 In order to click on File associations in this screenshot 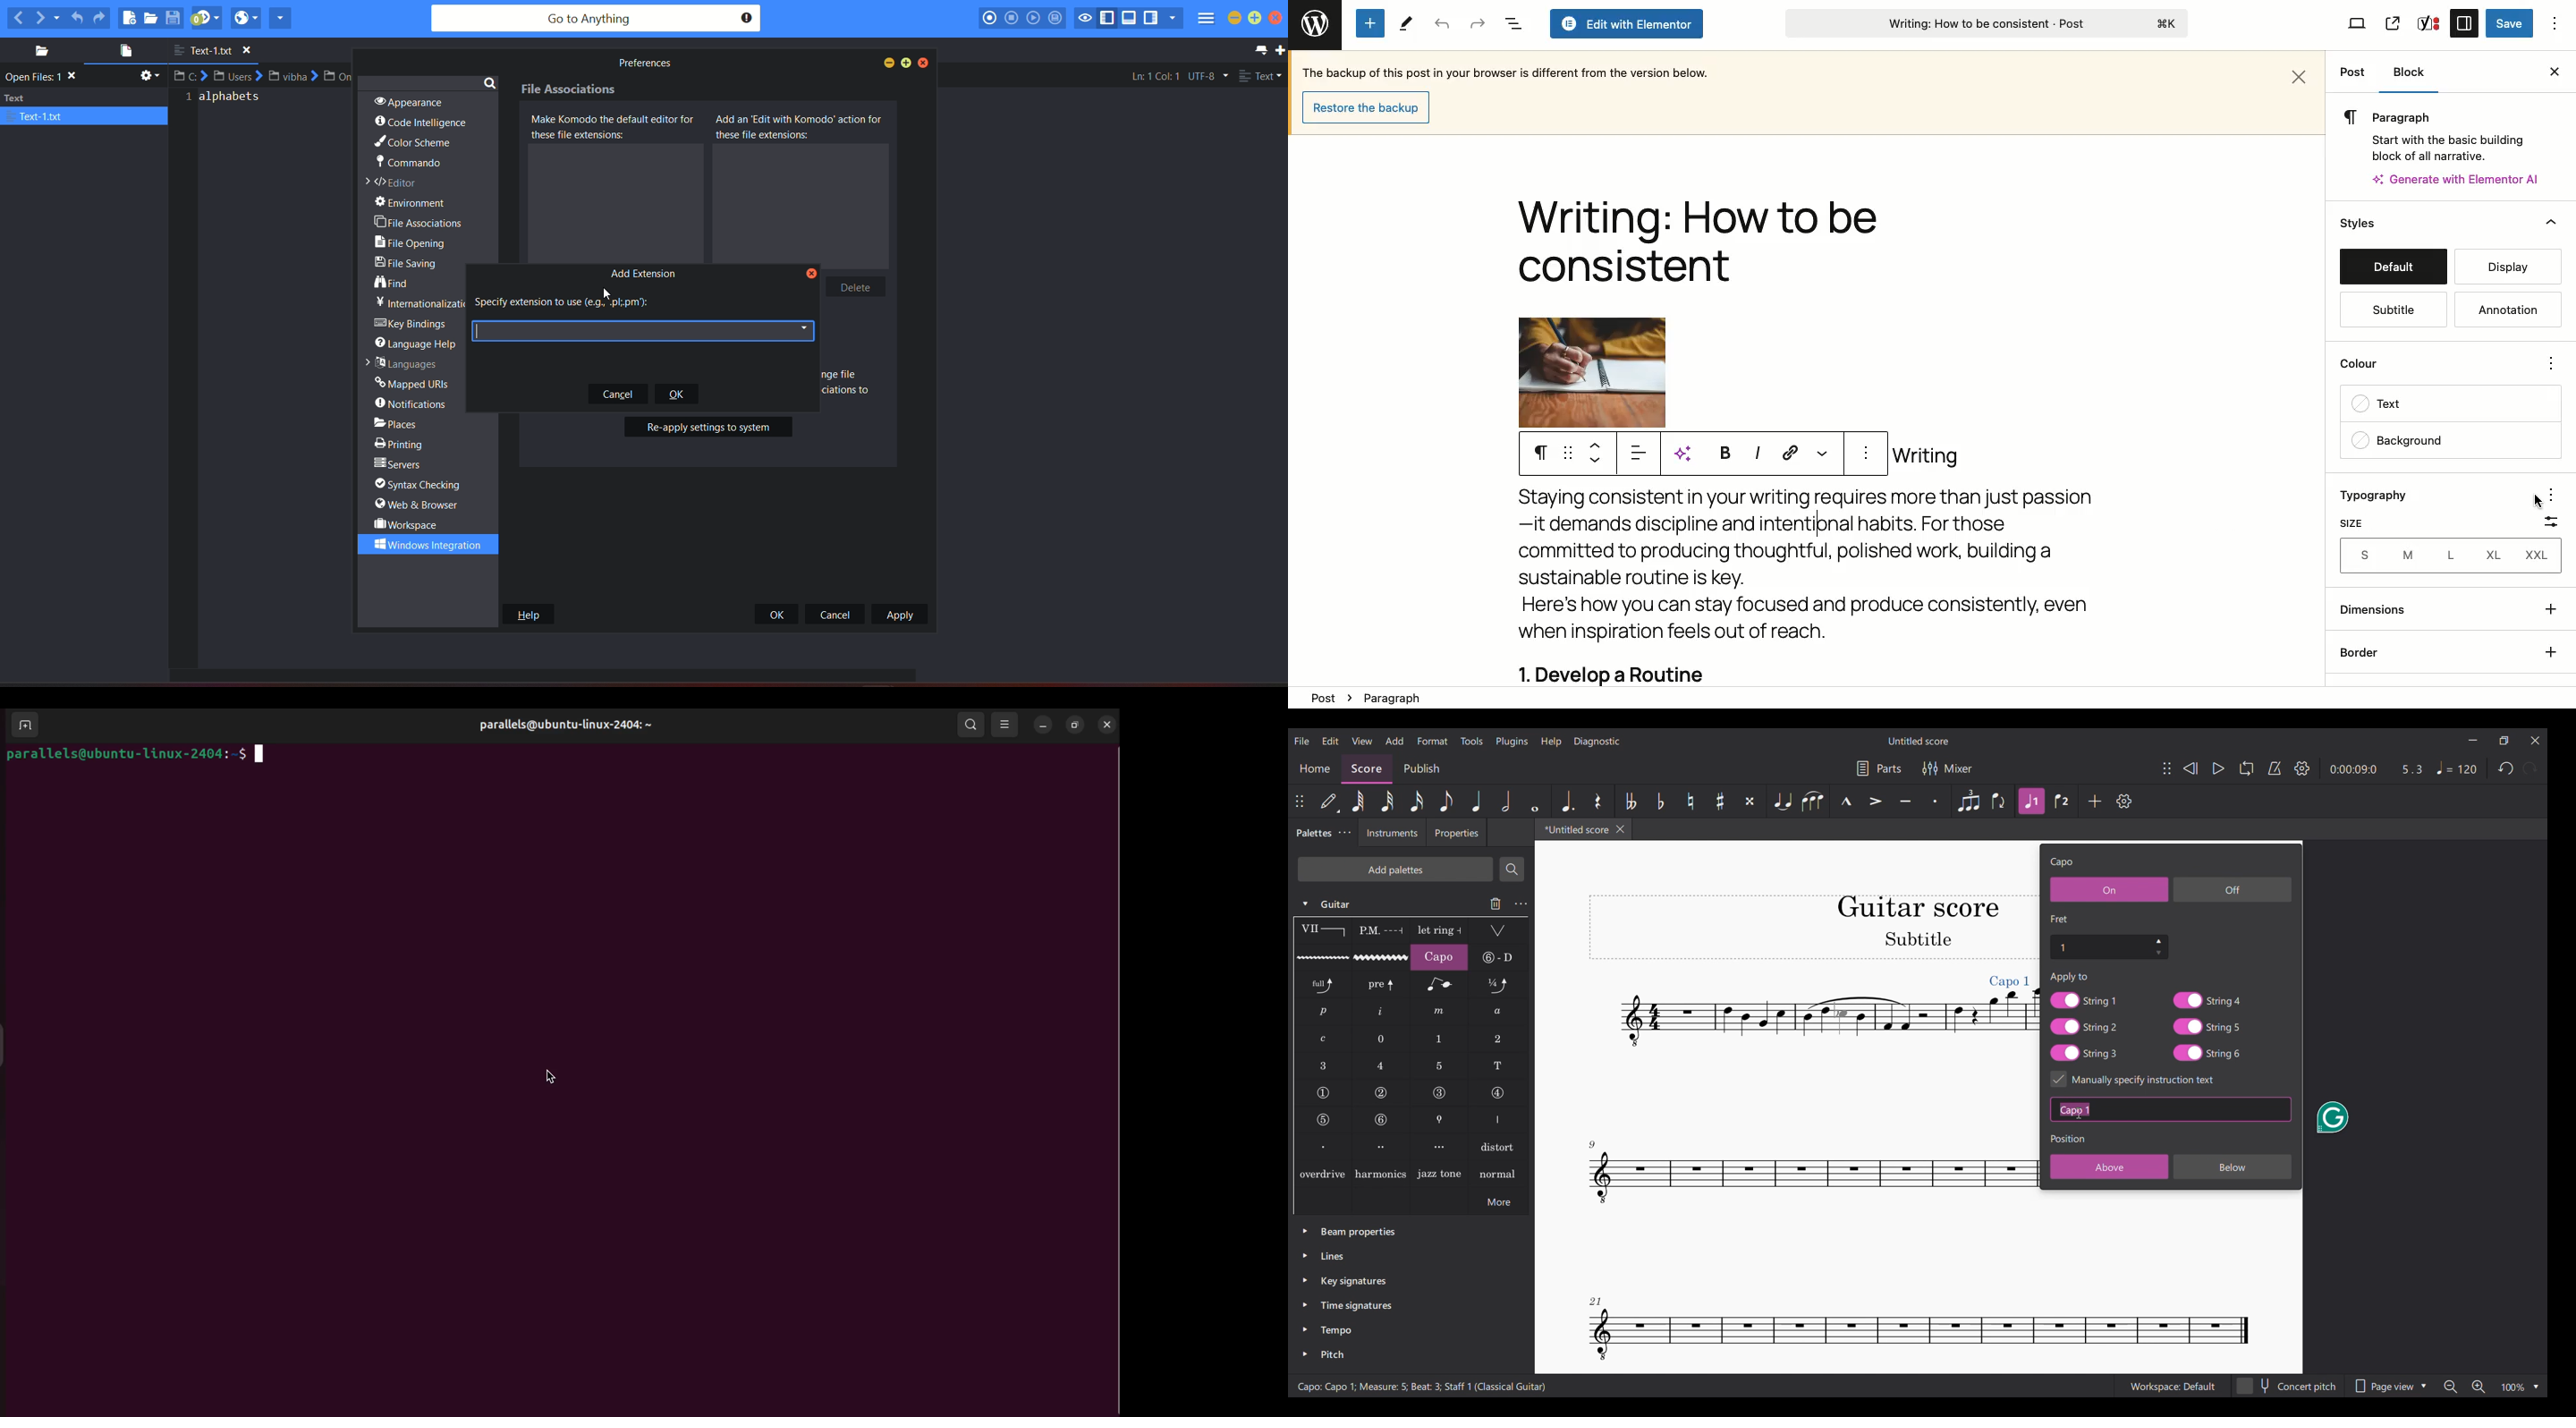, I will do `click(571, 91)`.